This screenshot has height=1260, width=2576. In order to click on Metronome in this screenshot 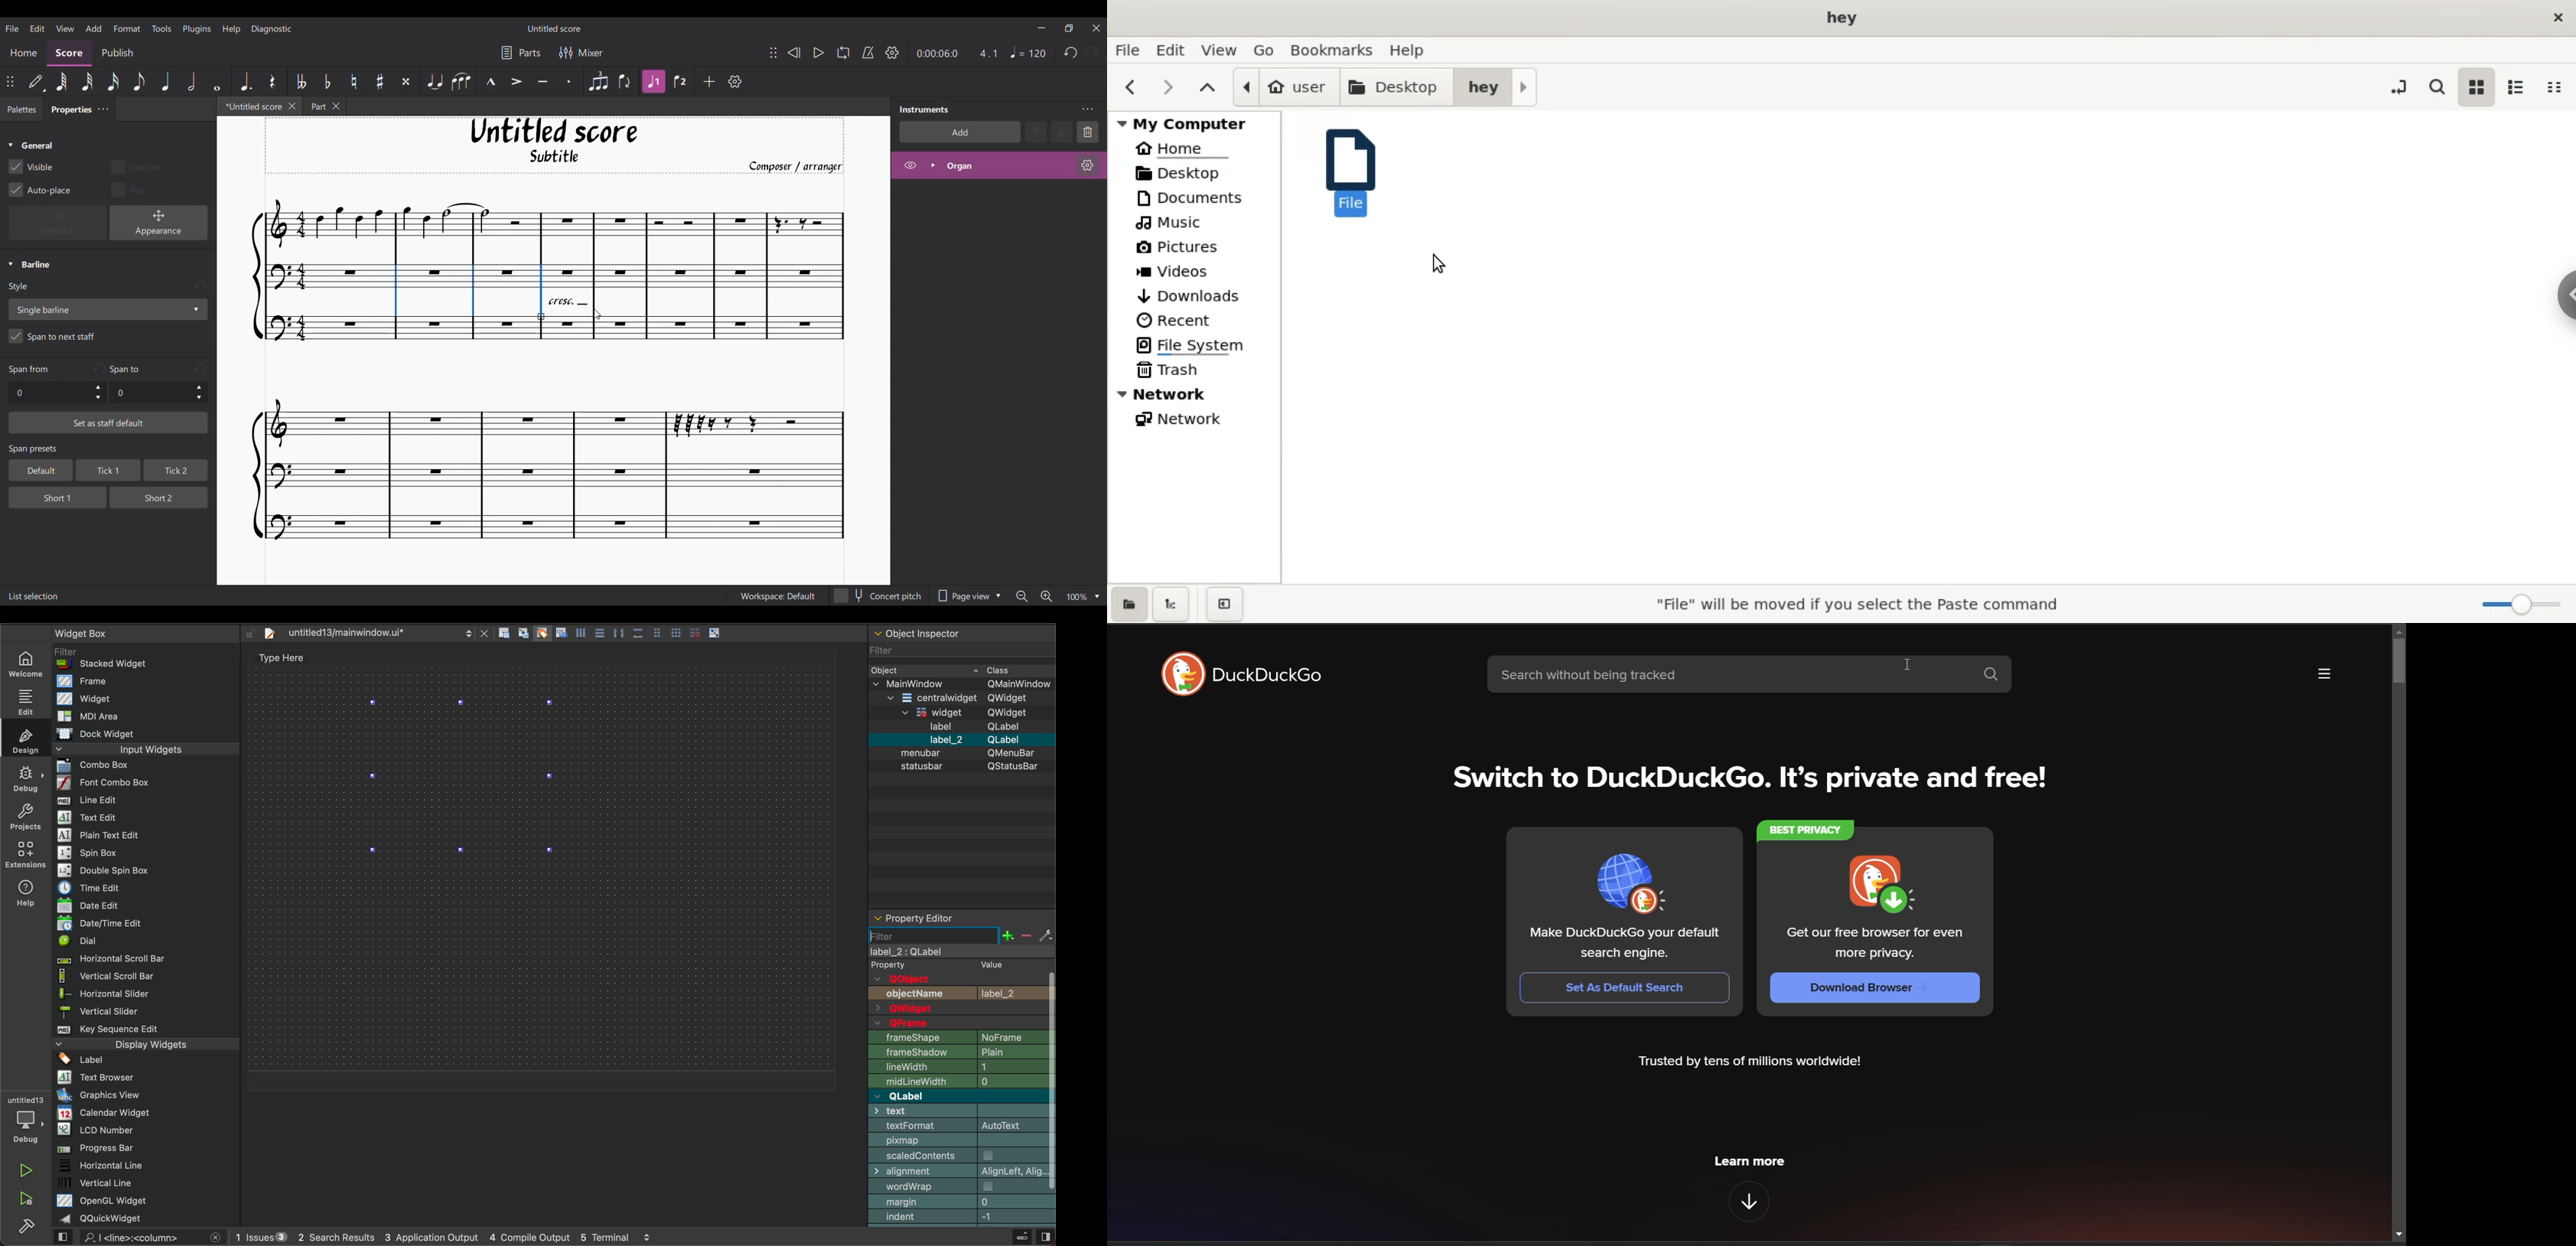, I will do `click(868, 52)`.